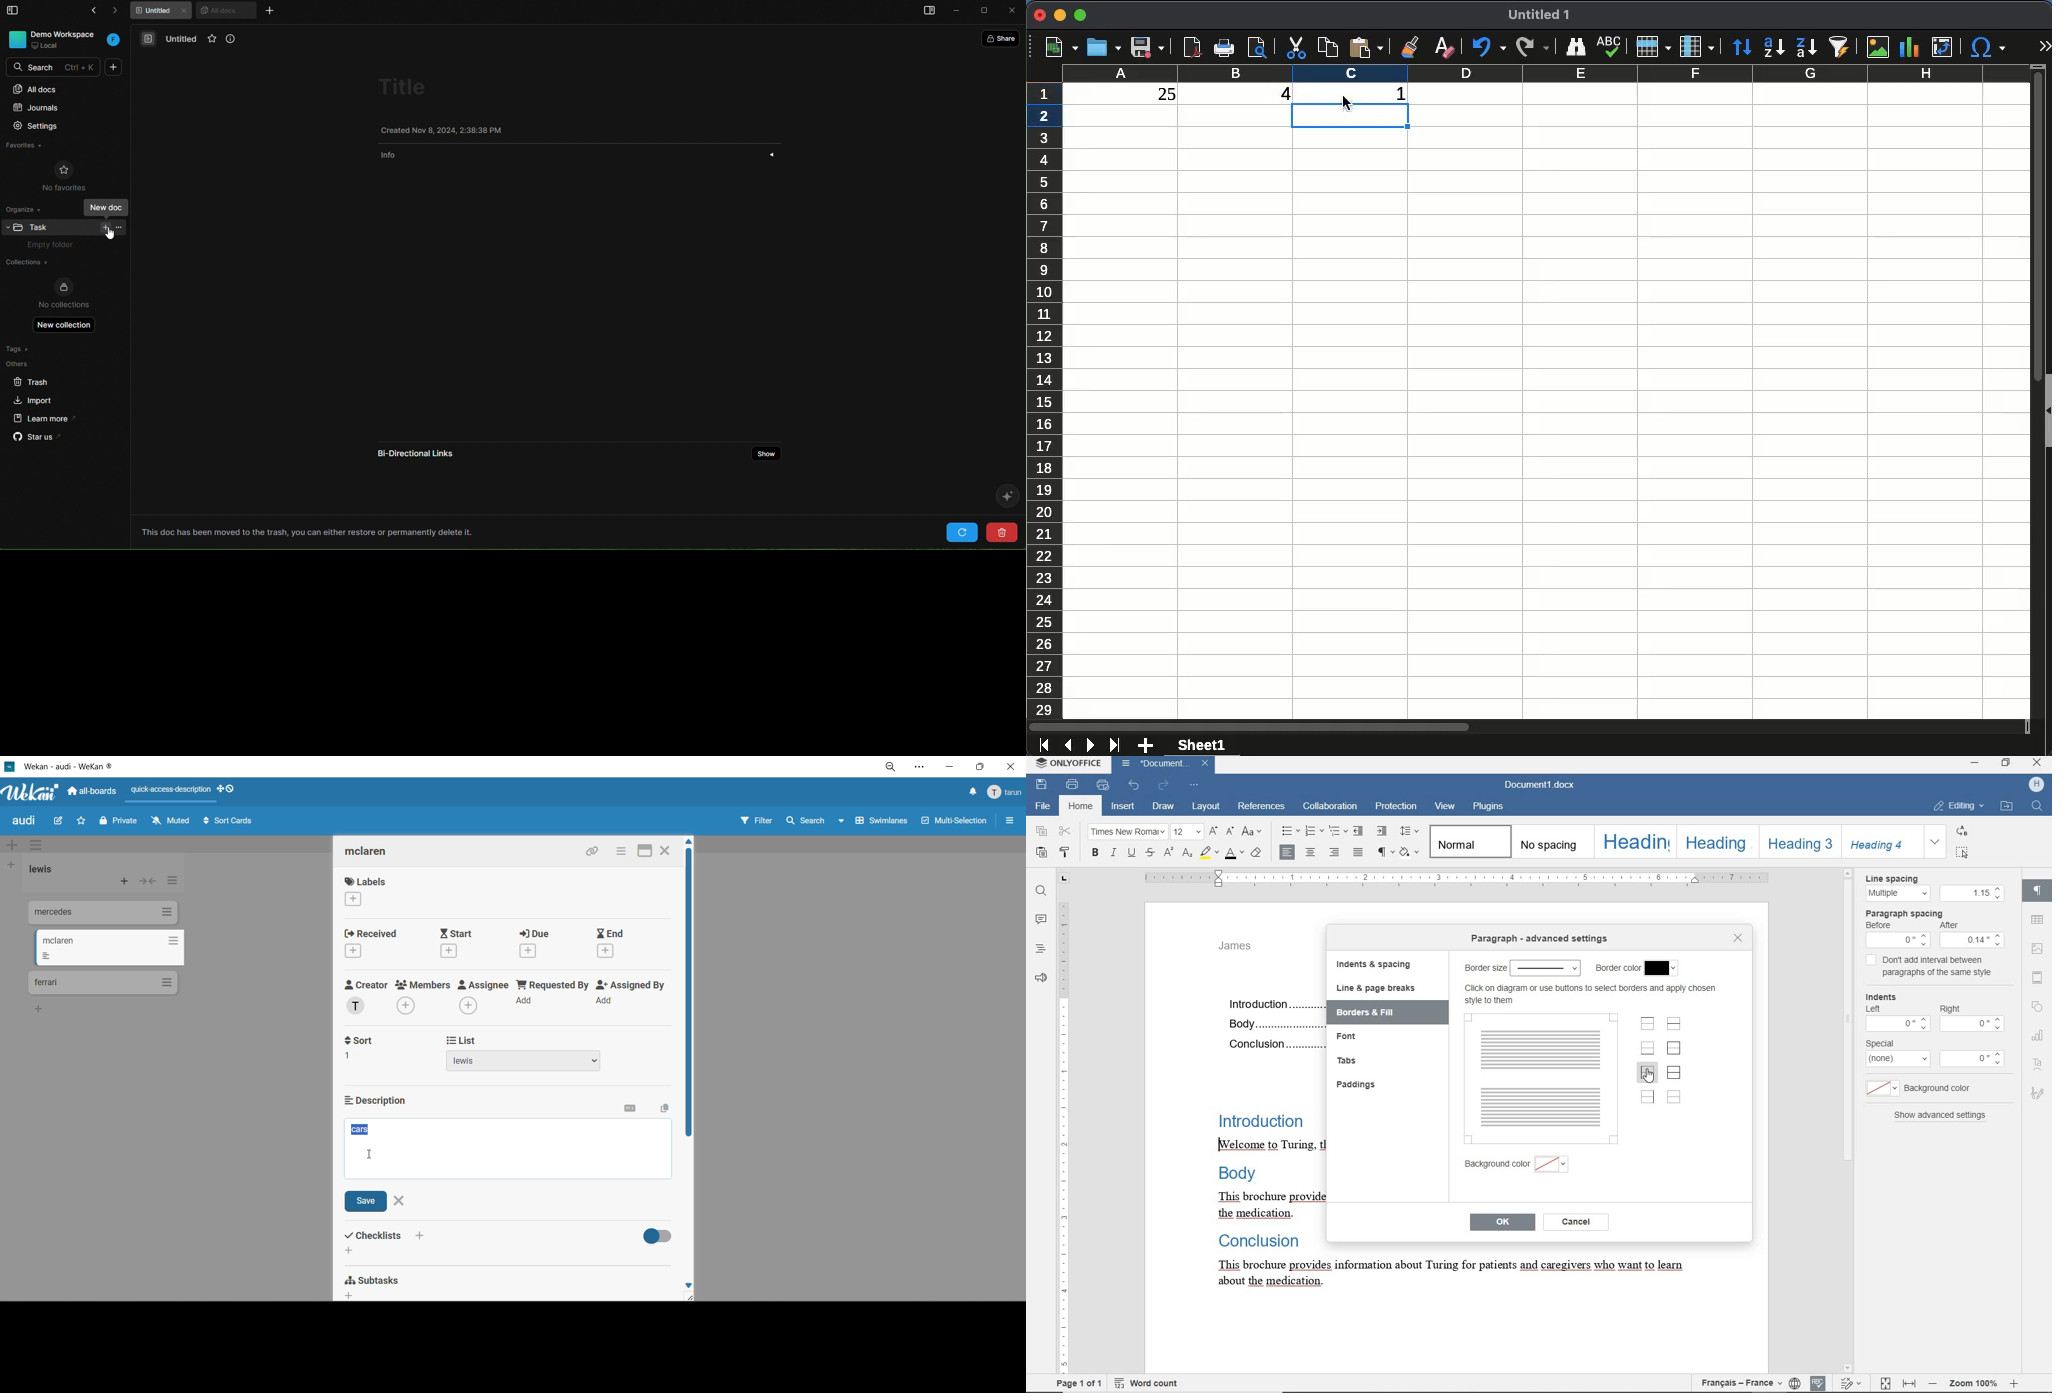  I want to click on cursor, so click(111, 233).